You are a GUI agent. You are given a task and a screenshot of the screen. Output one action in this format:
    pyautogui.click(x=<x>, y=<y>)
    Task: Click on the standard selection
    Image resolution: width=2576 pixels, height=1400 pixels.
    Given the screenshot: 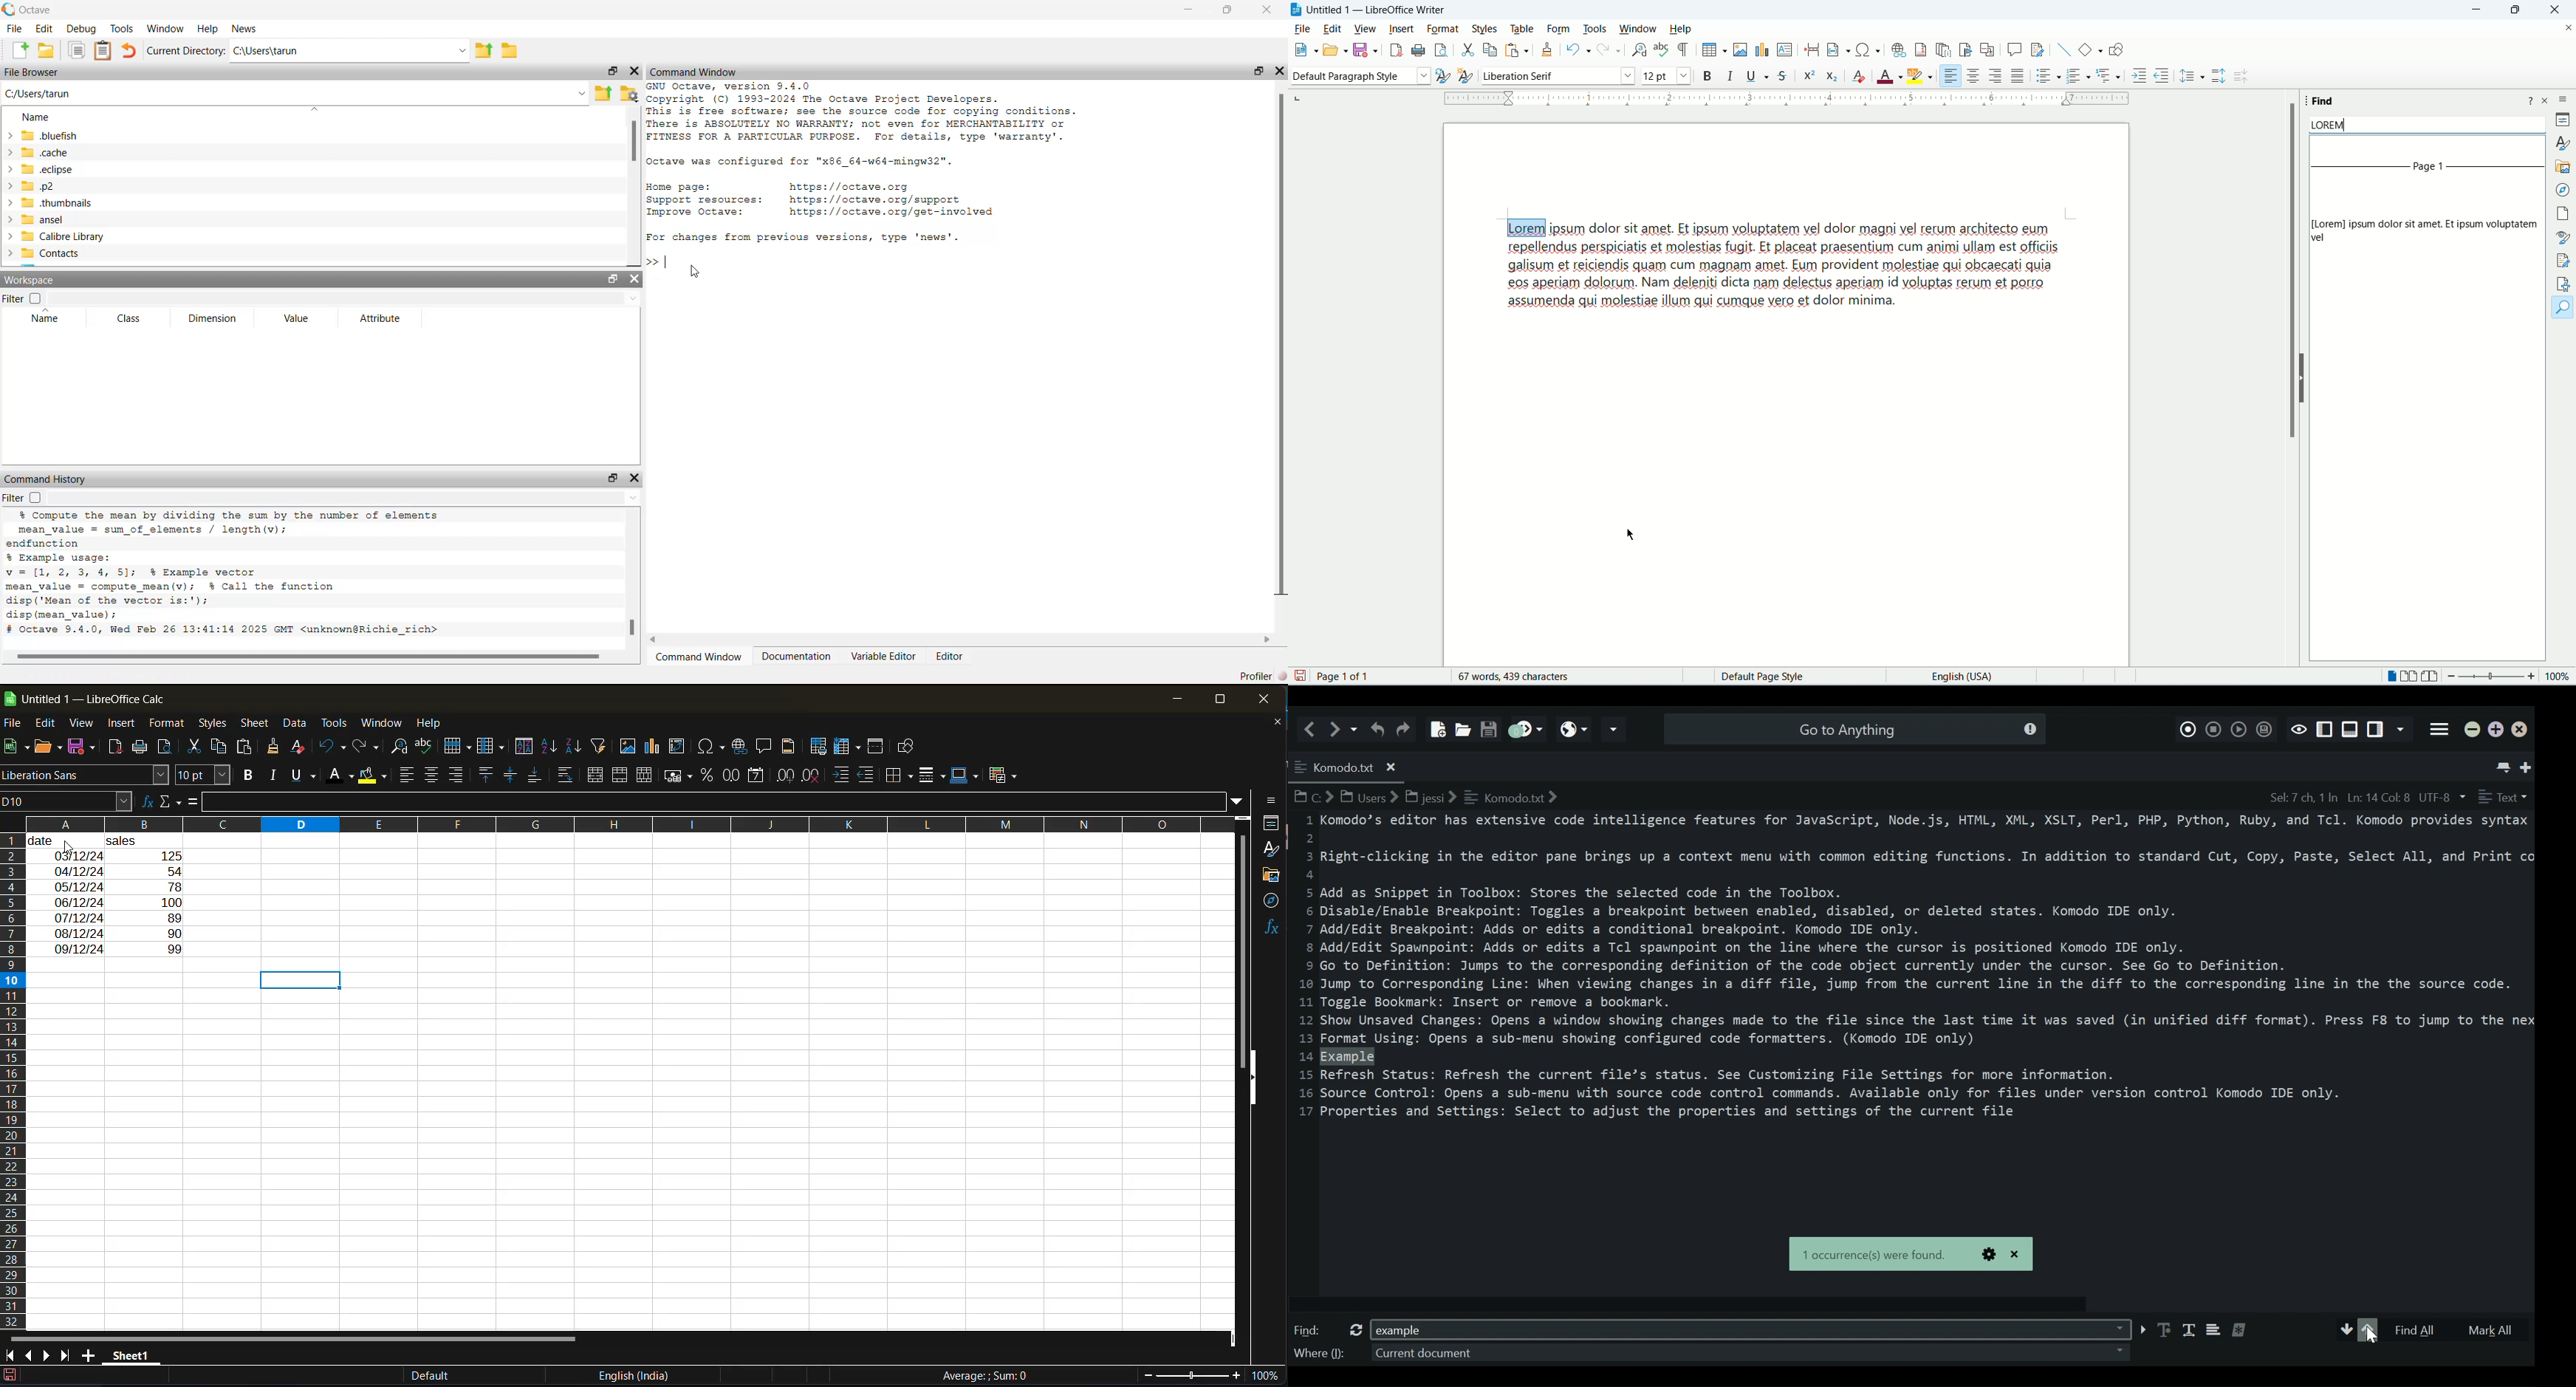 What is the action you would take?
    pyautogui.click(x=2096, y=678)
    